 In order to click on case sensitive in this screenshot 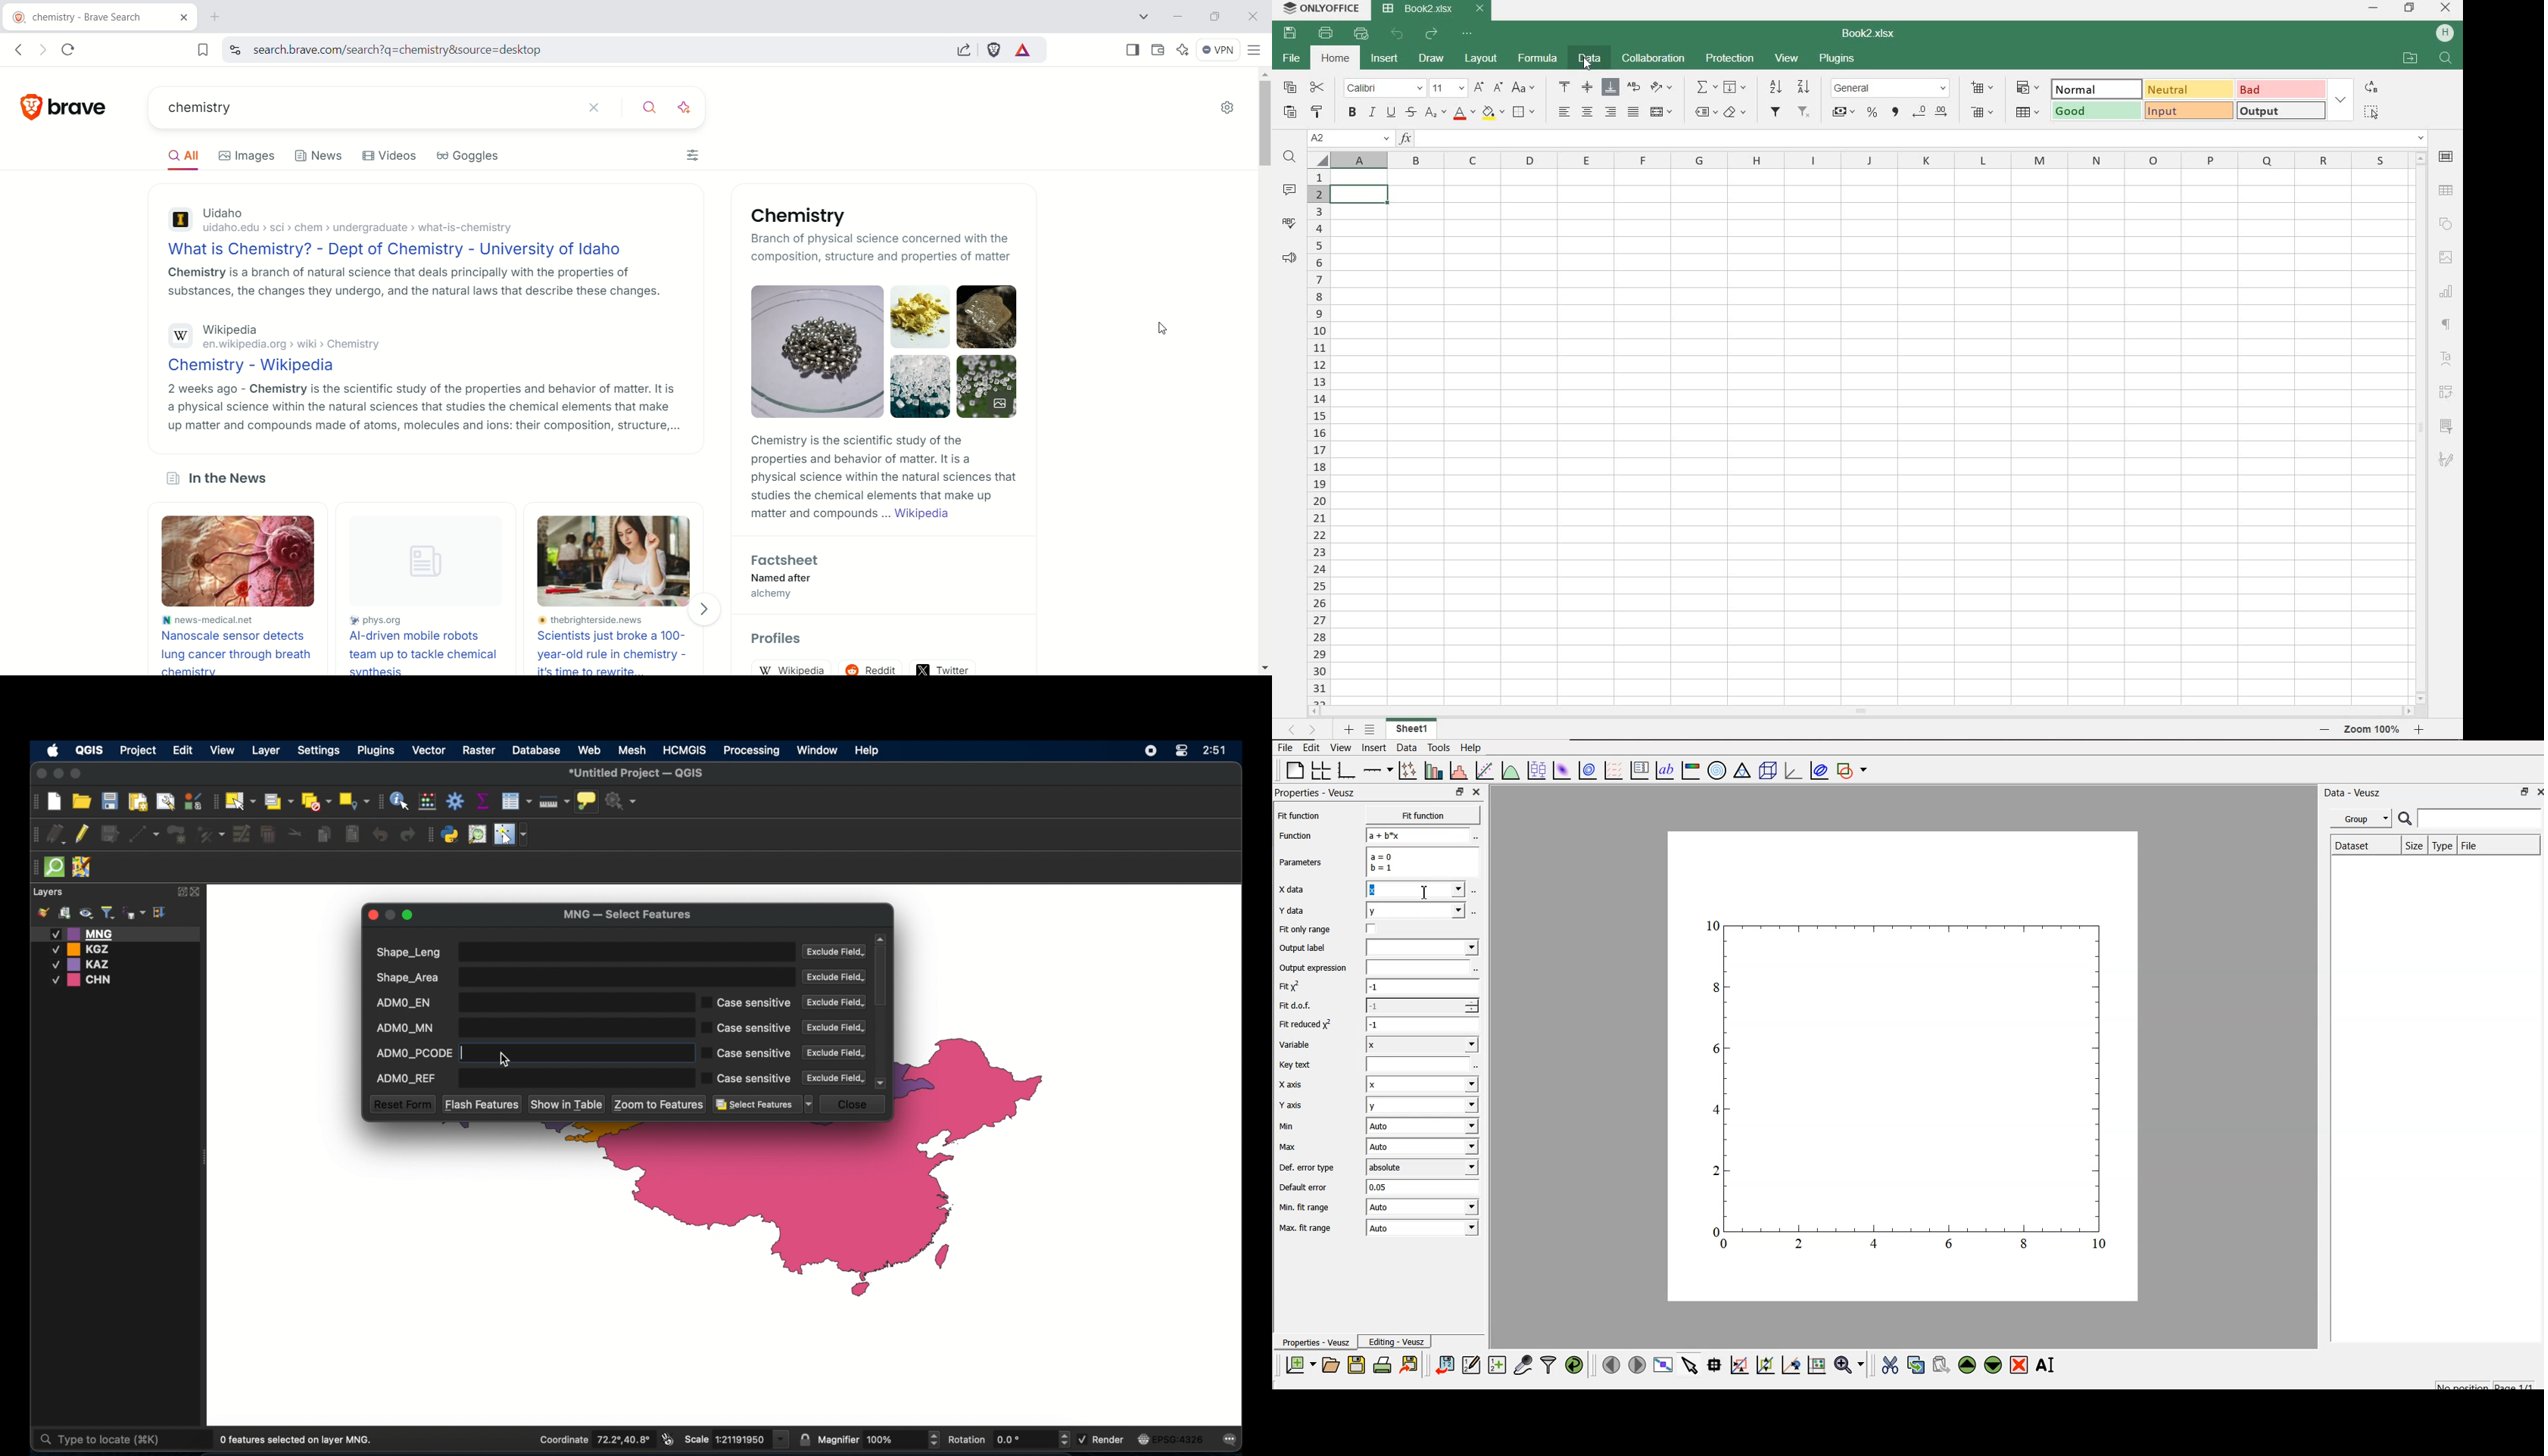, I will do `click(747, 1029)`.